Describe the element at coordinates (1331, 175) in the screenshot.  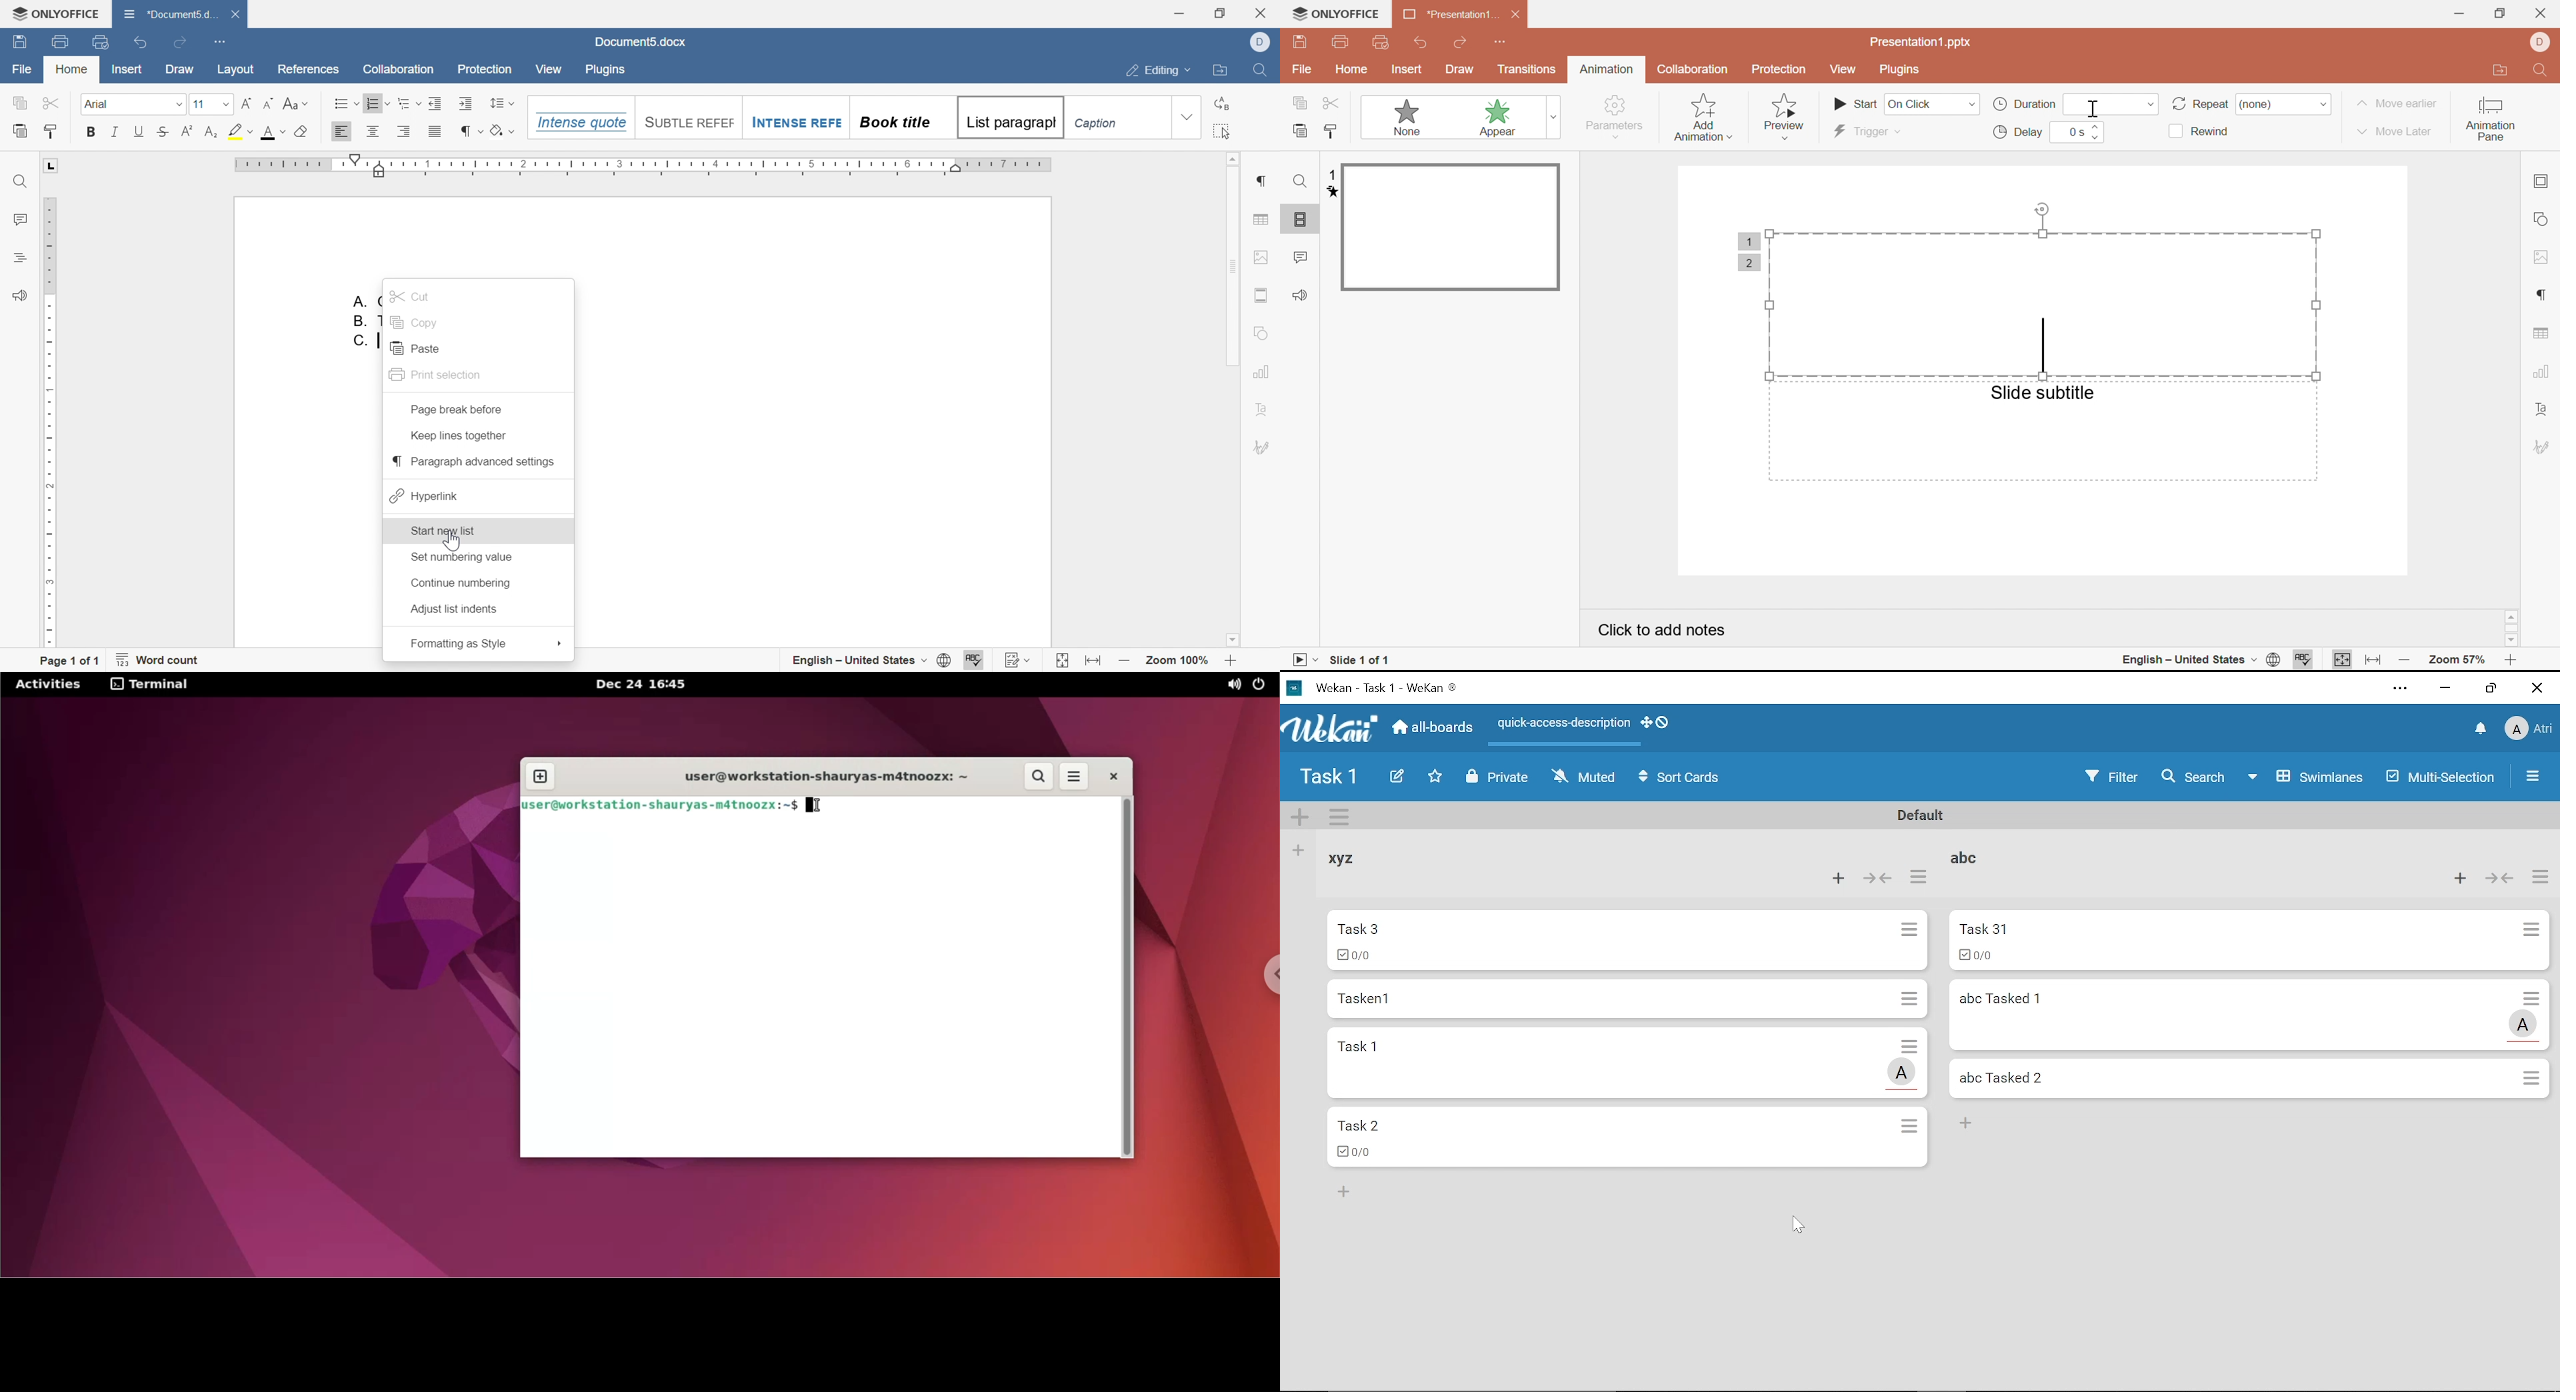
I see `1` at that location.